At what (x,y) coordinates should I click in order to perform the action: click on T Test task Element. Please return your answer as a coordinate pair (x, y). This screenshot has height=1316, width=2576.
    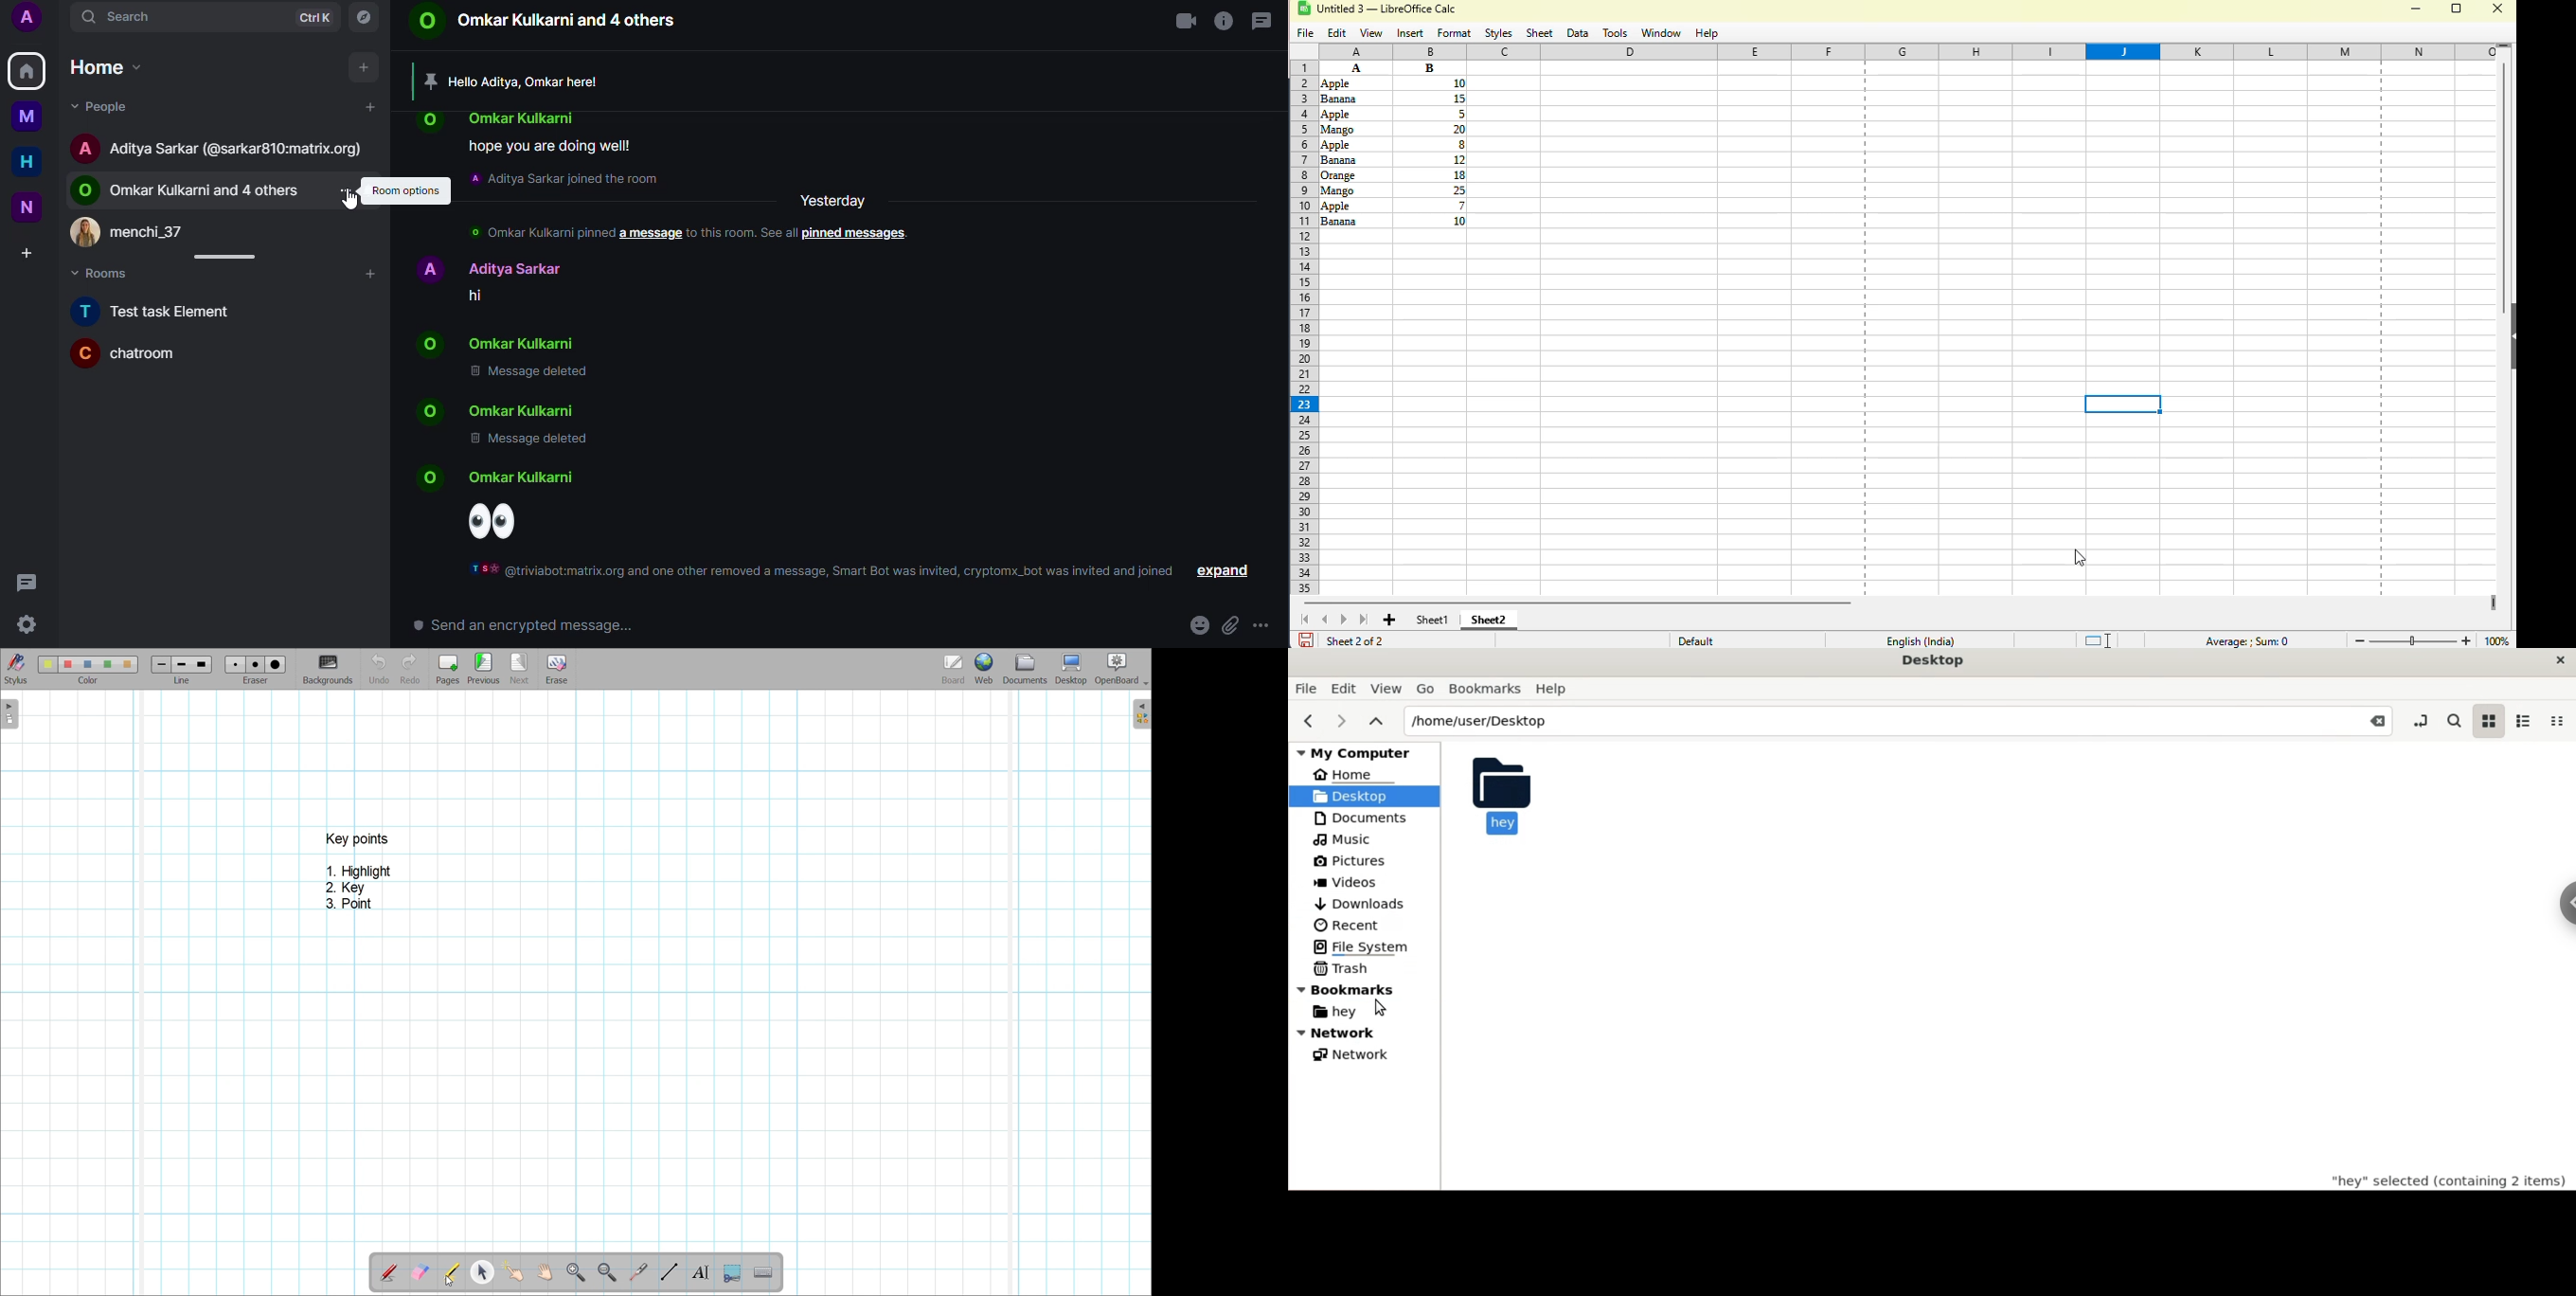
    Looking at the image, I should click on (158, 312).